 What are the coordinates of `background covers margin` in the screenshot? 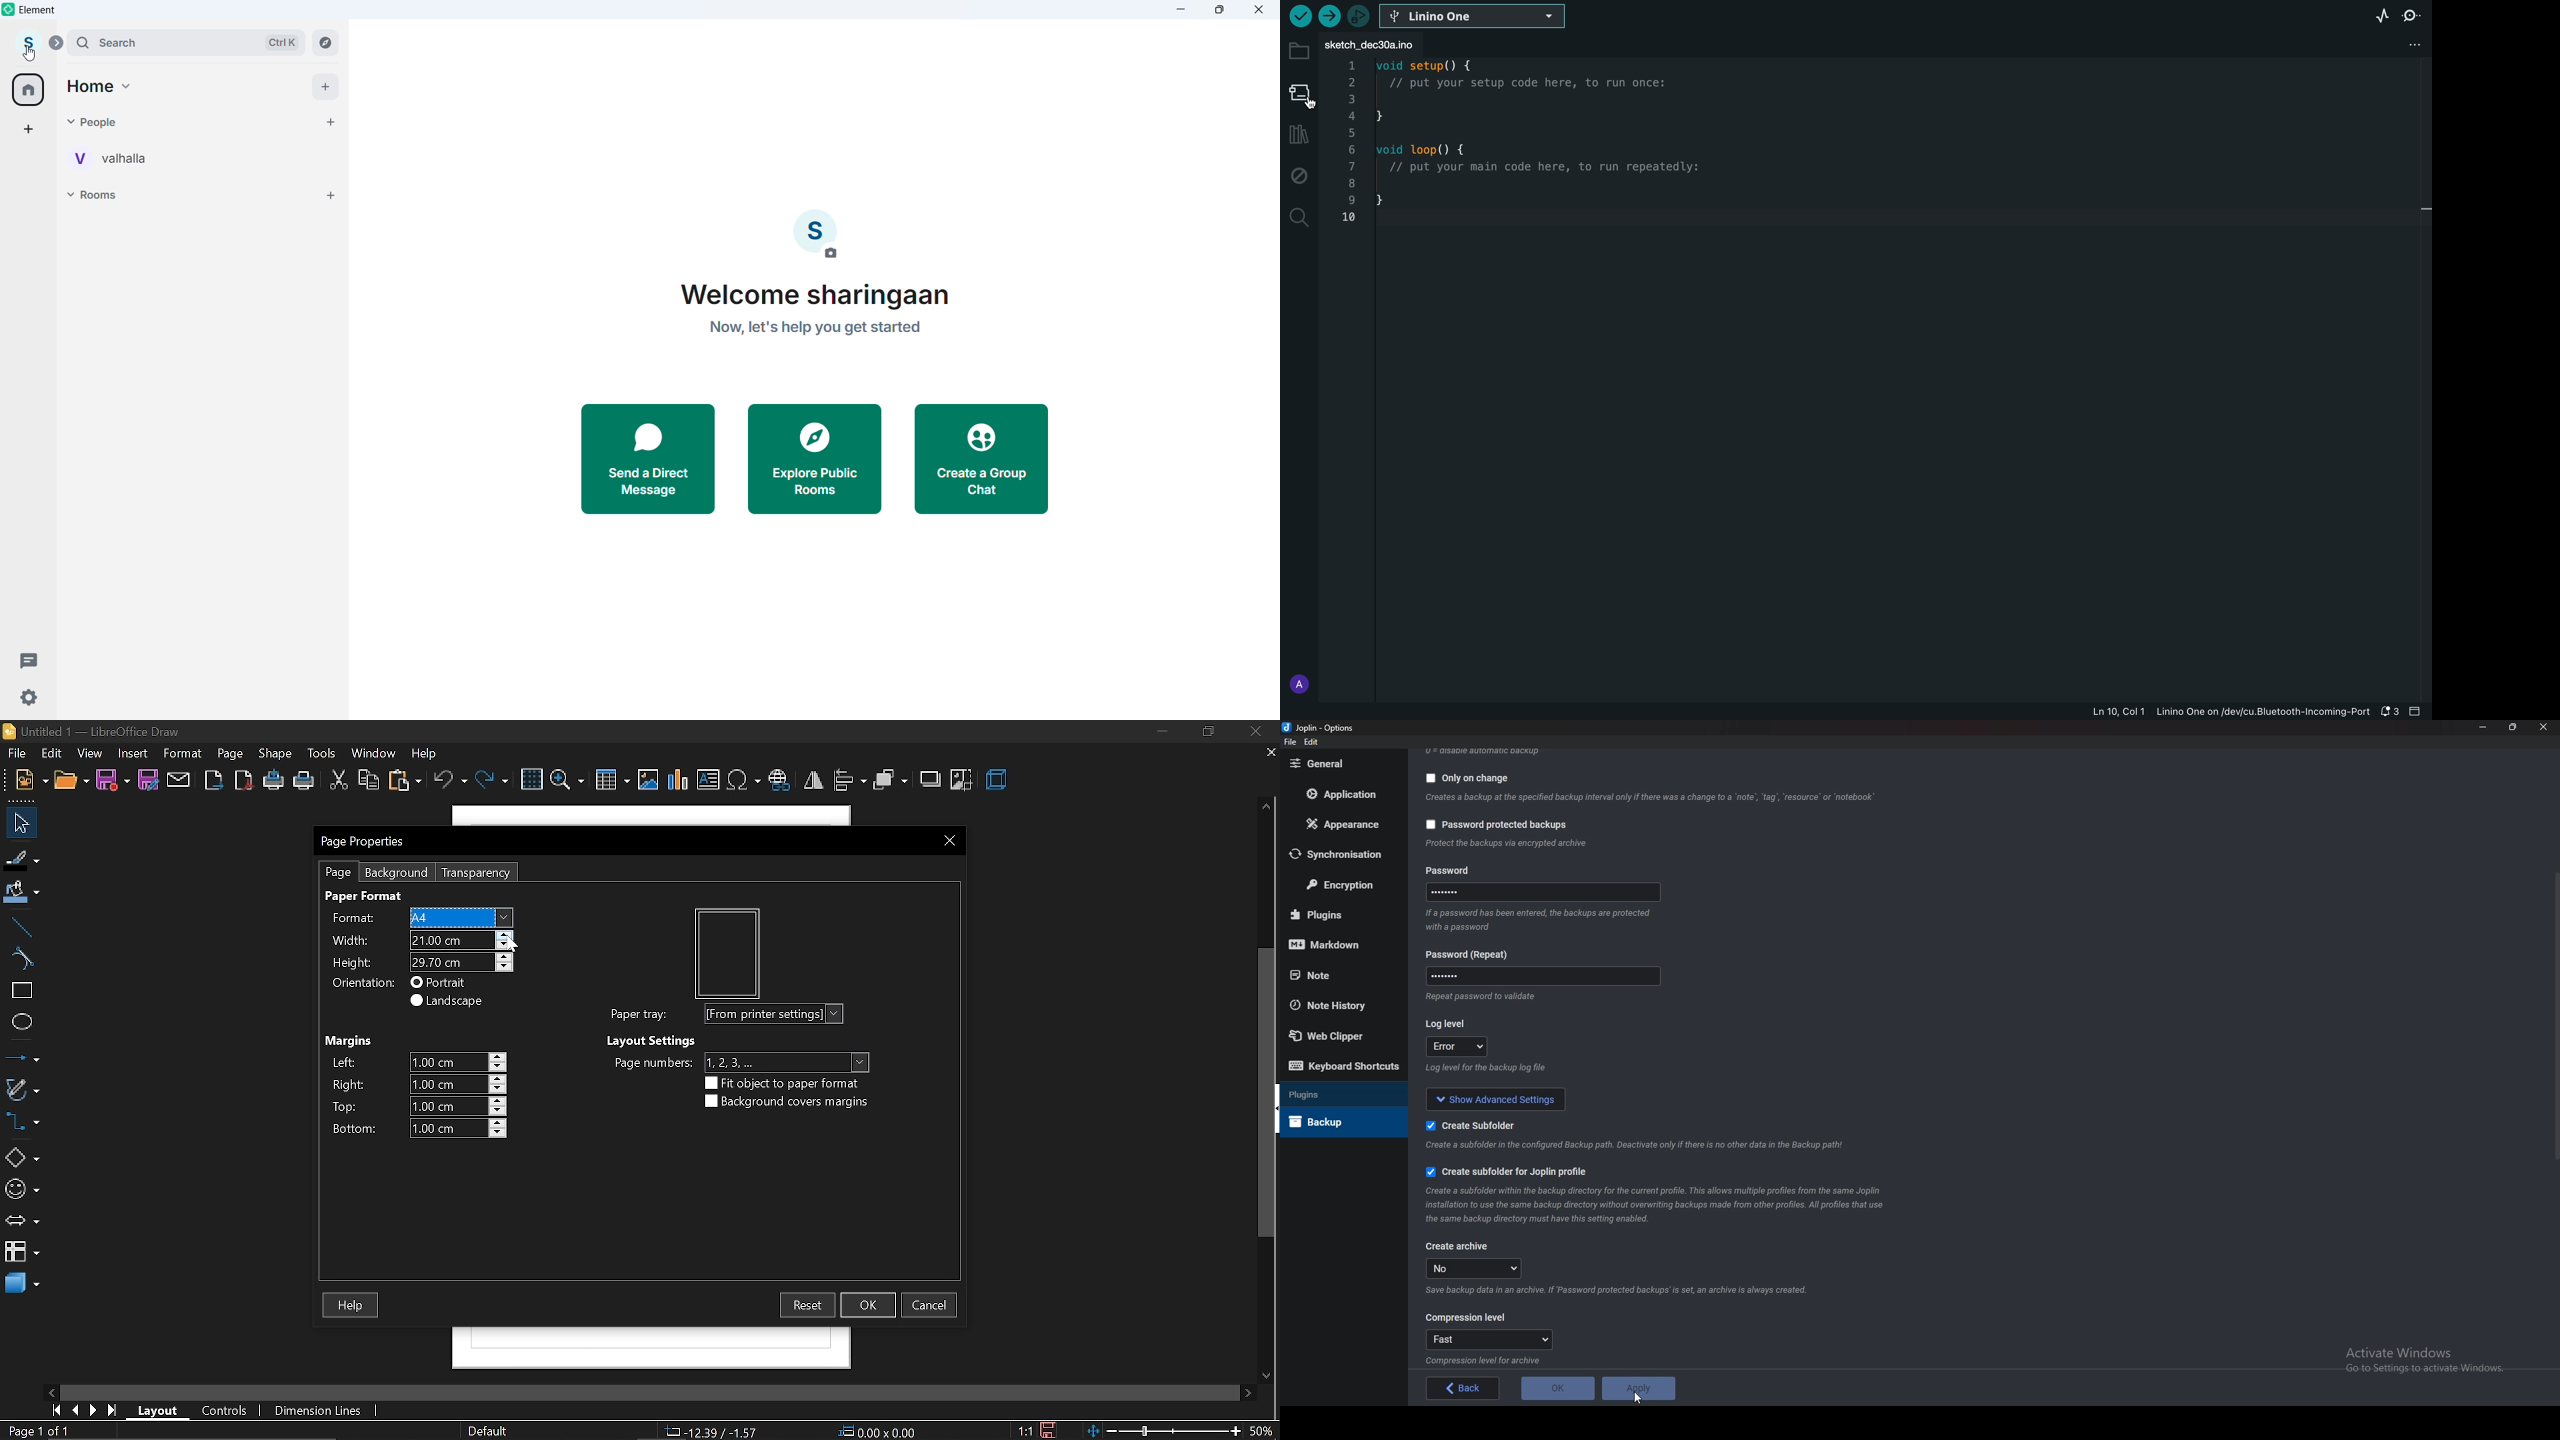 It's located at (789, 1101).